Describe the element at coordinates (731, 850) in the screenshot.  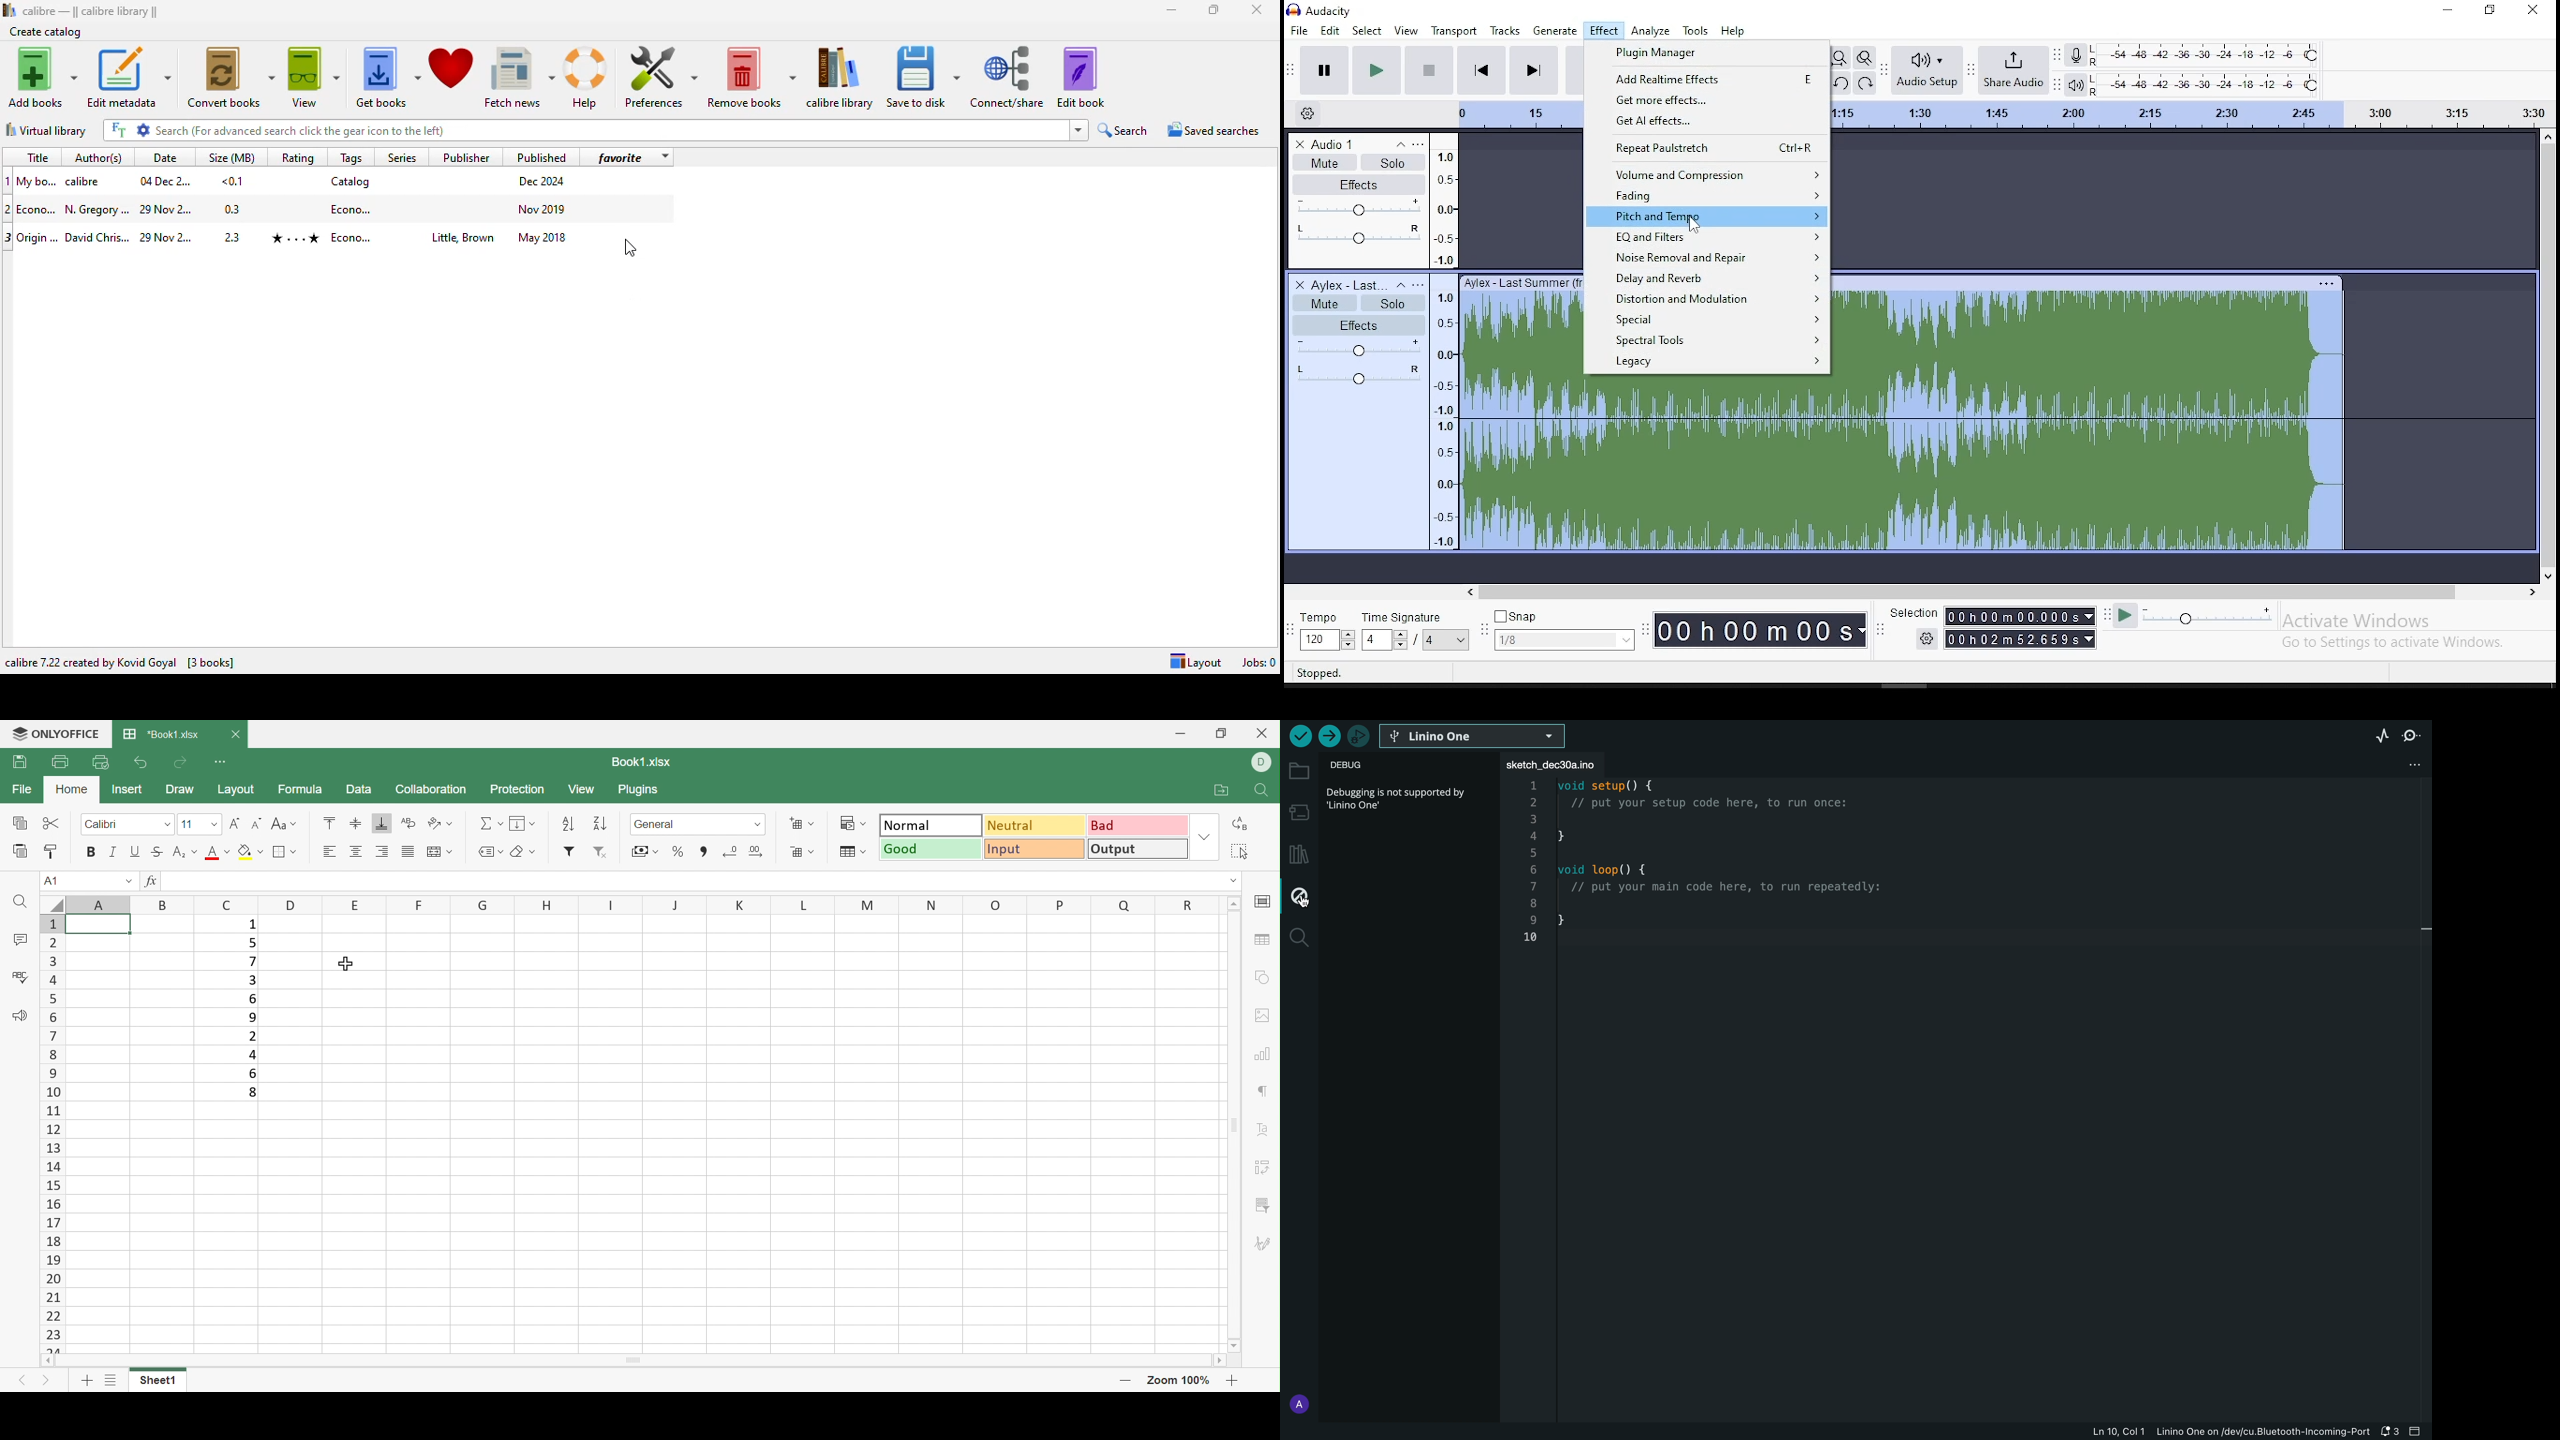
I see `Decrease decimals` at that location.